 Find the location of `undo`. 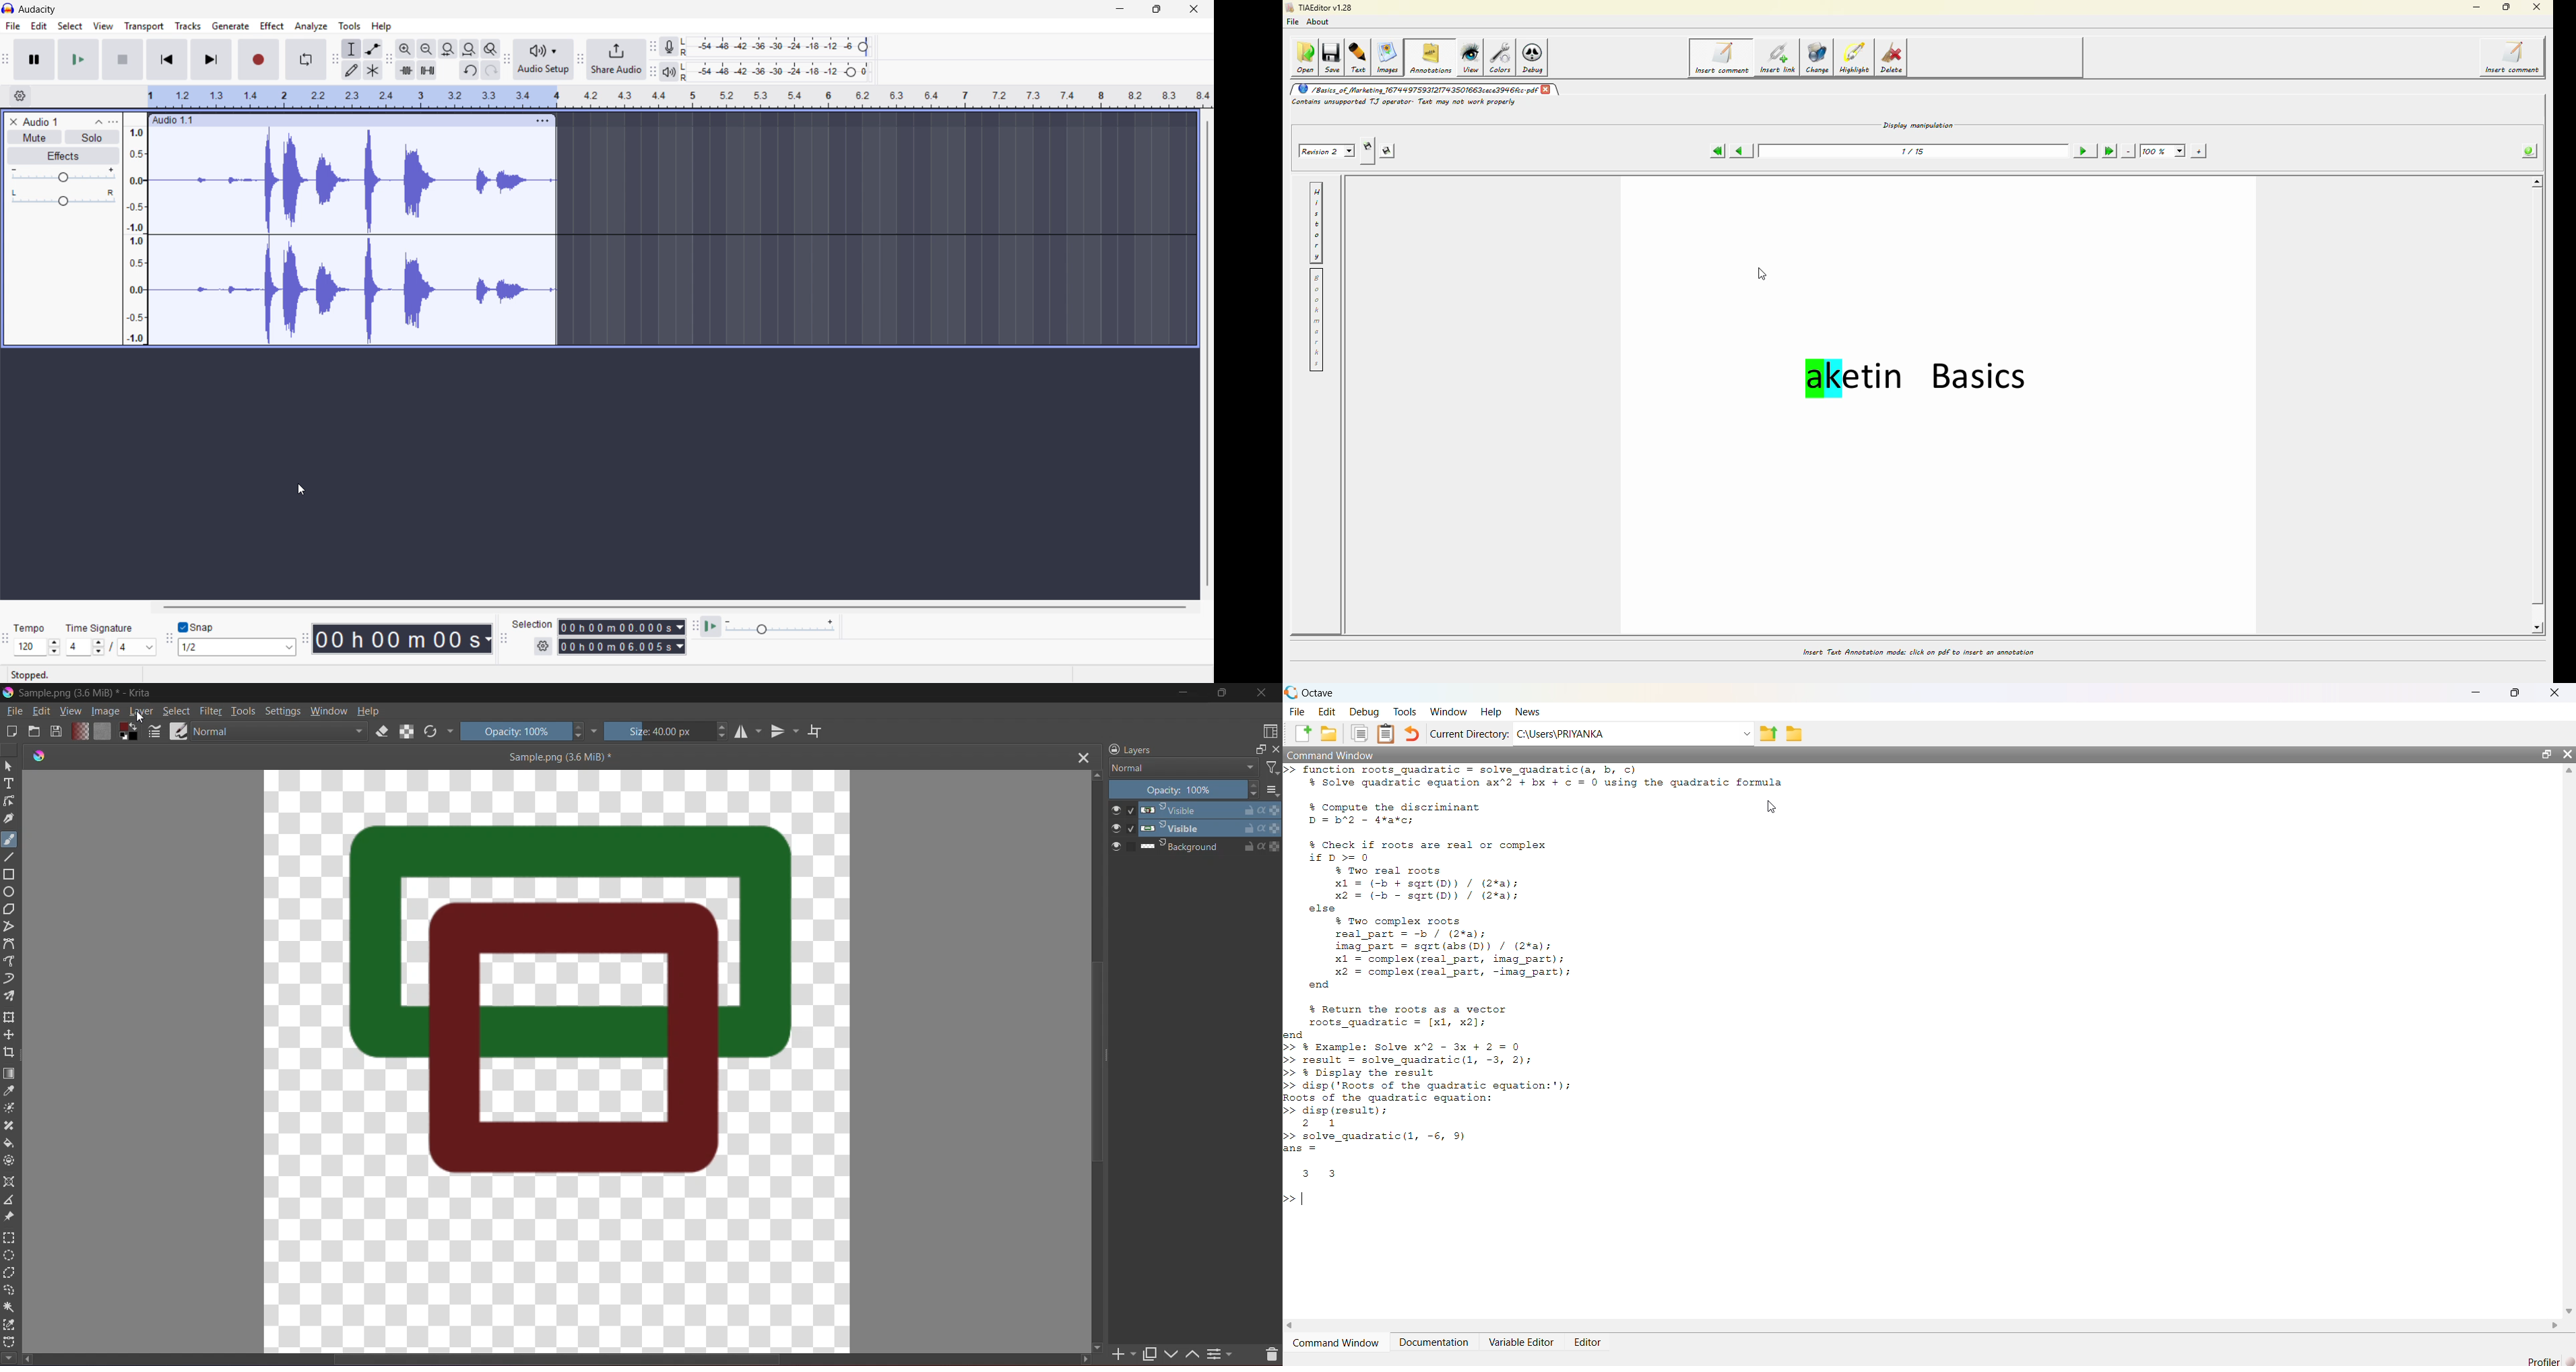

undo is located at coordinates (469, 71).